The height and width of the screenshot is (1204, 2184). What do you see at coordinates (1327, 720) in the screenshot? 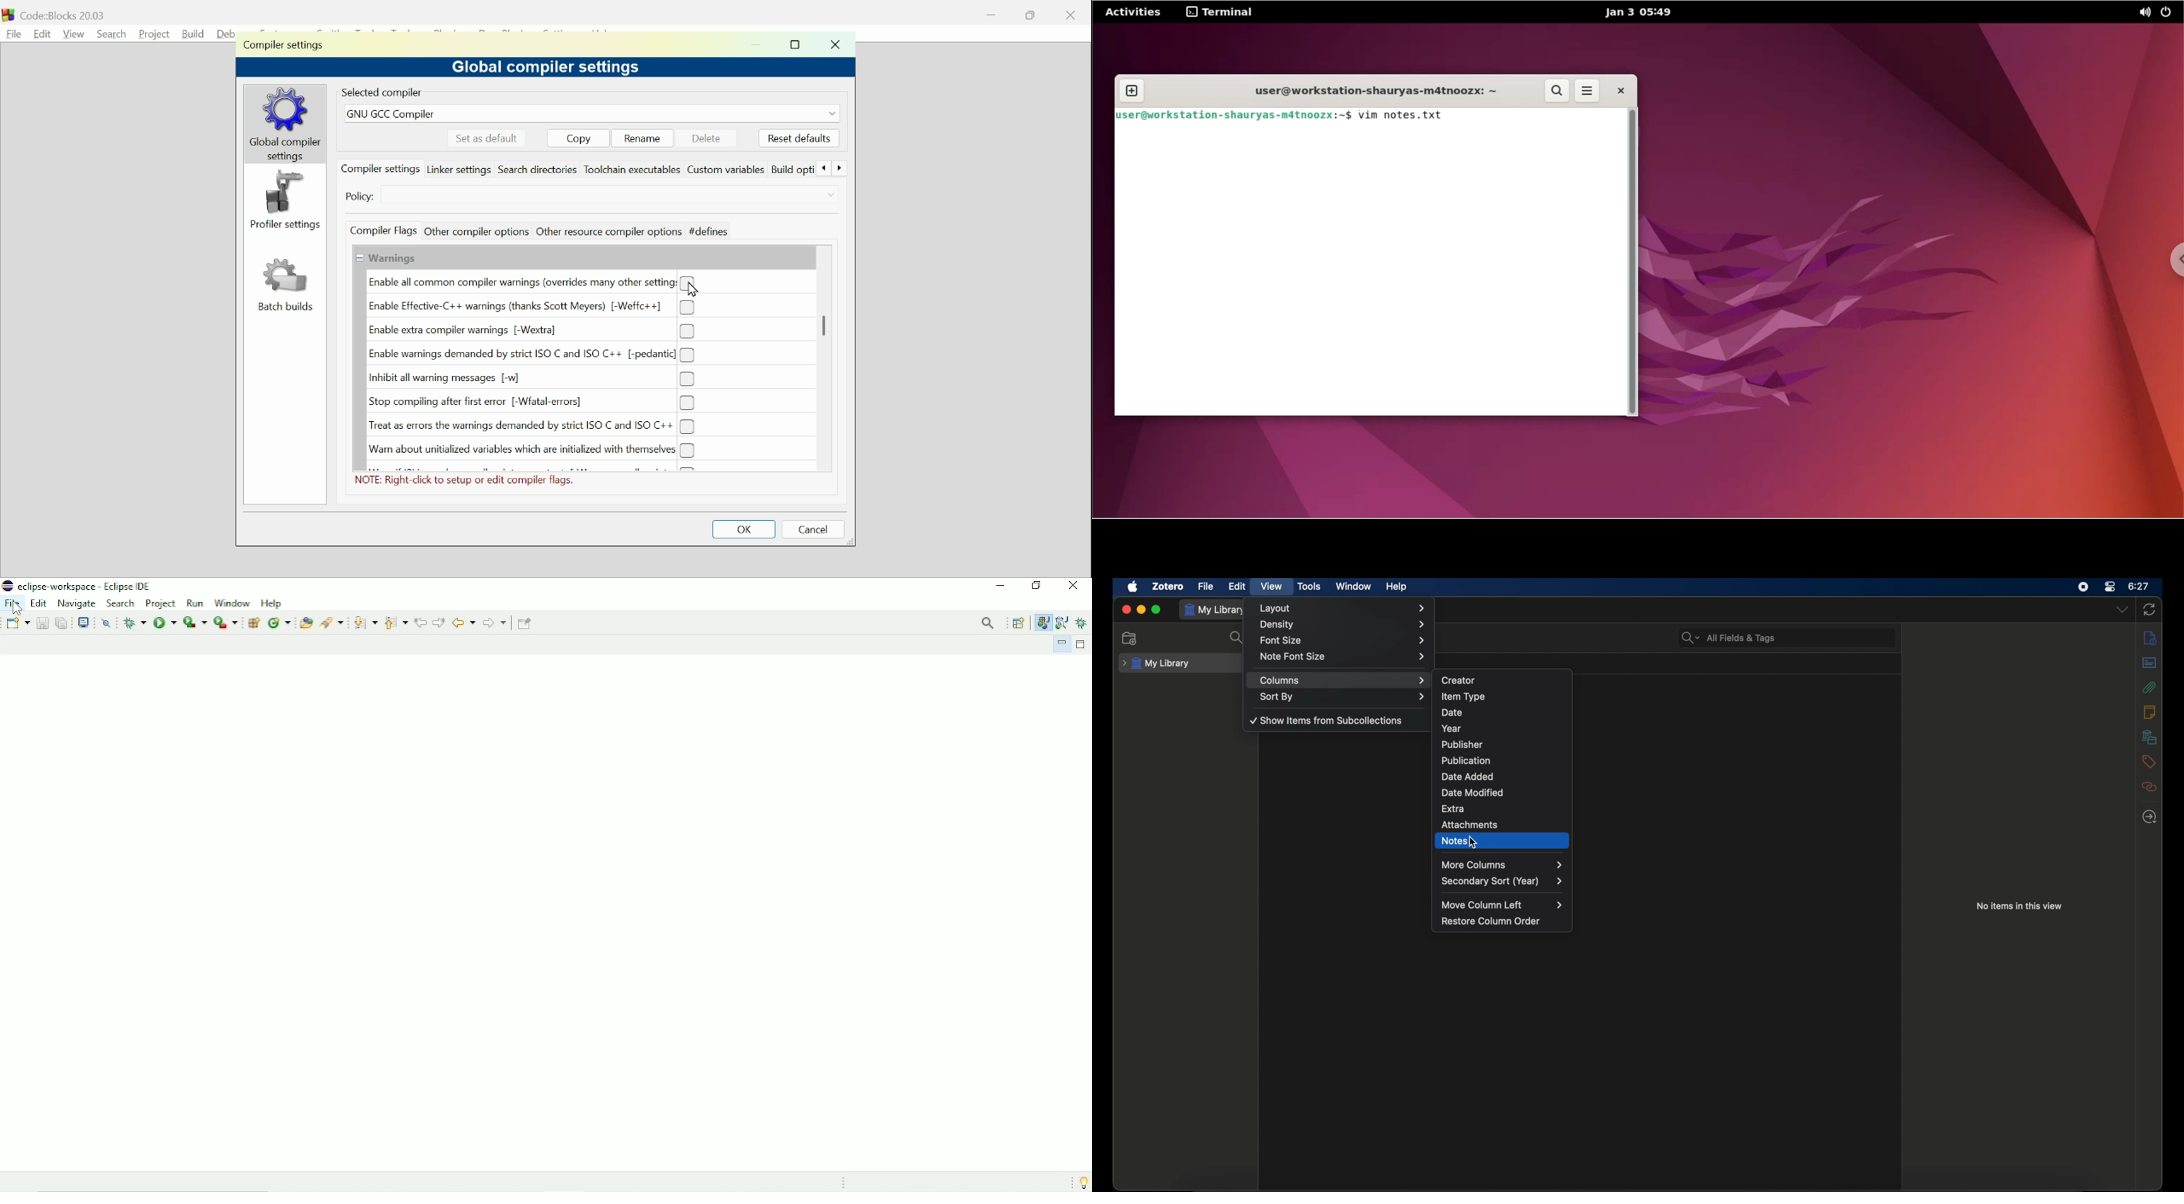
I see `show items from sub collections` at bounding box center [1327, 720].